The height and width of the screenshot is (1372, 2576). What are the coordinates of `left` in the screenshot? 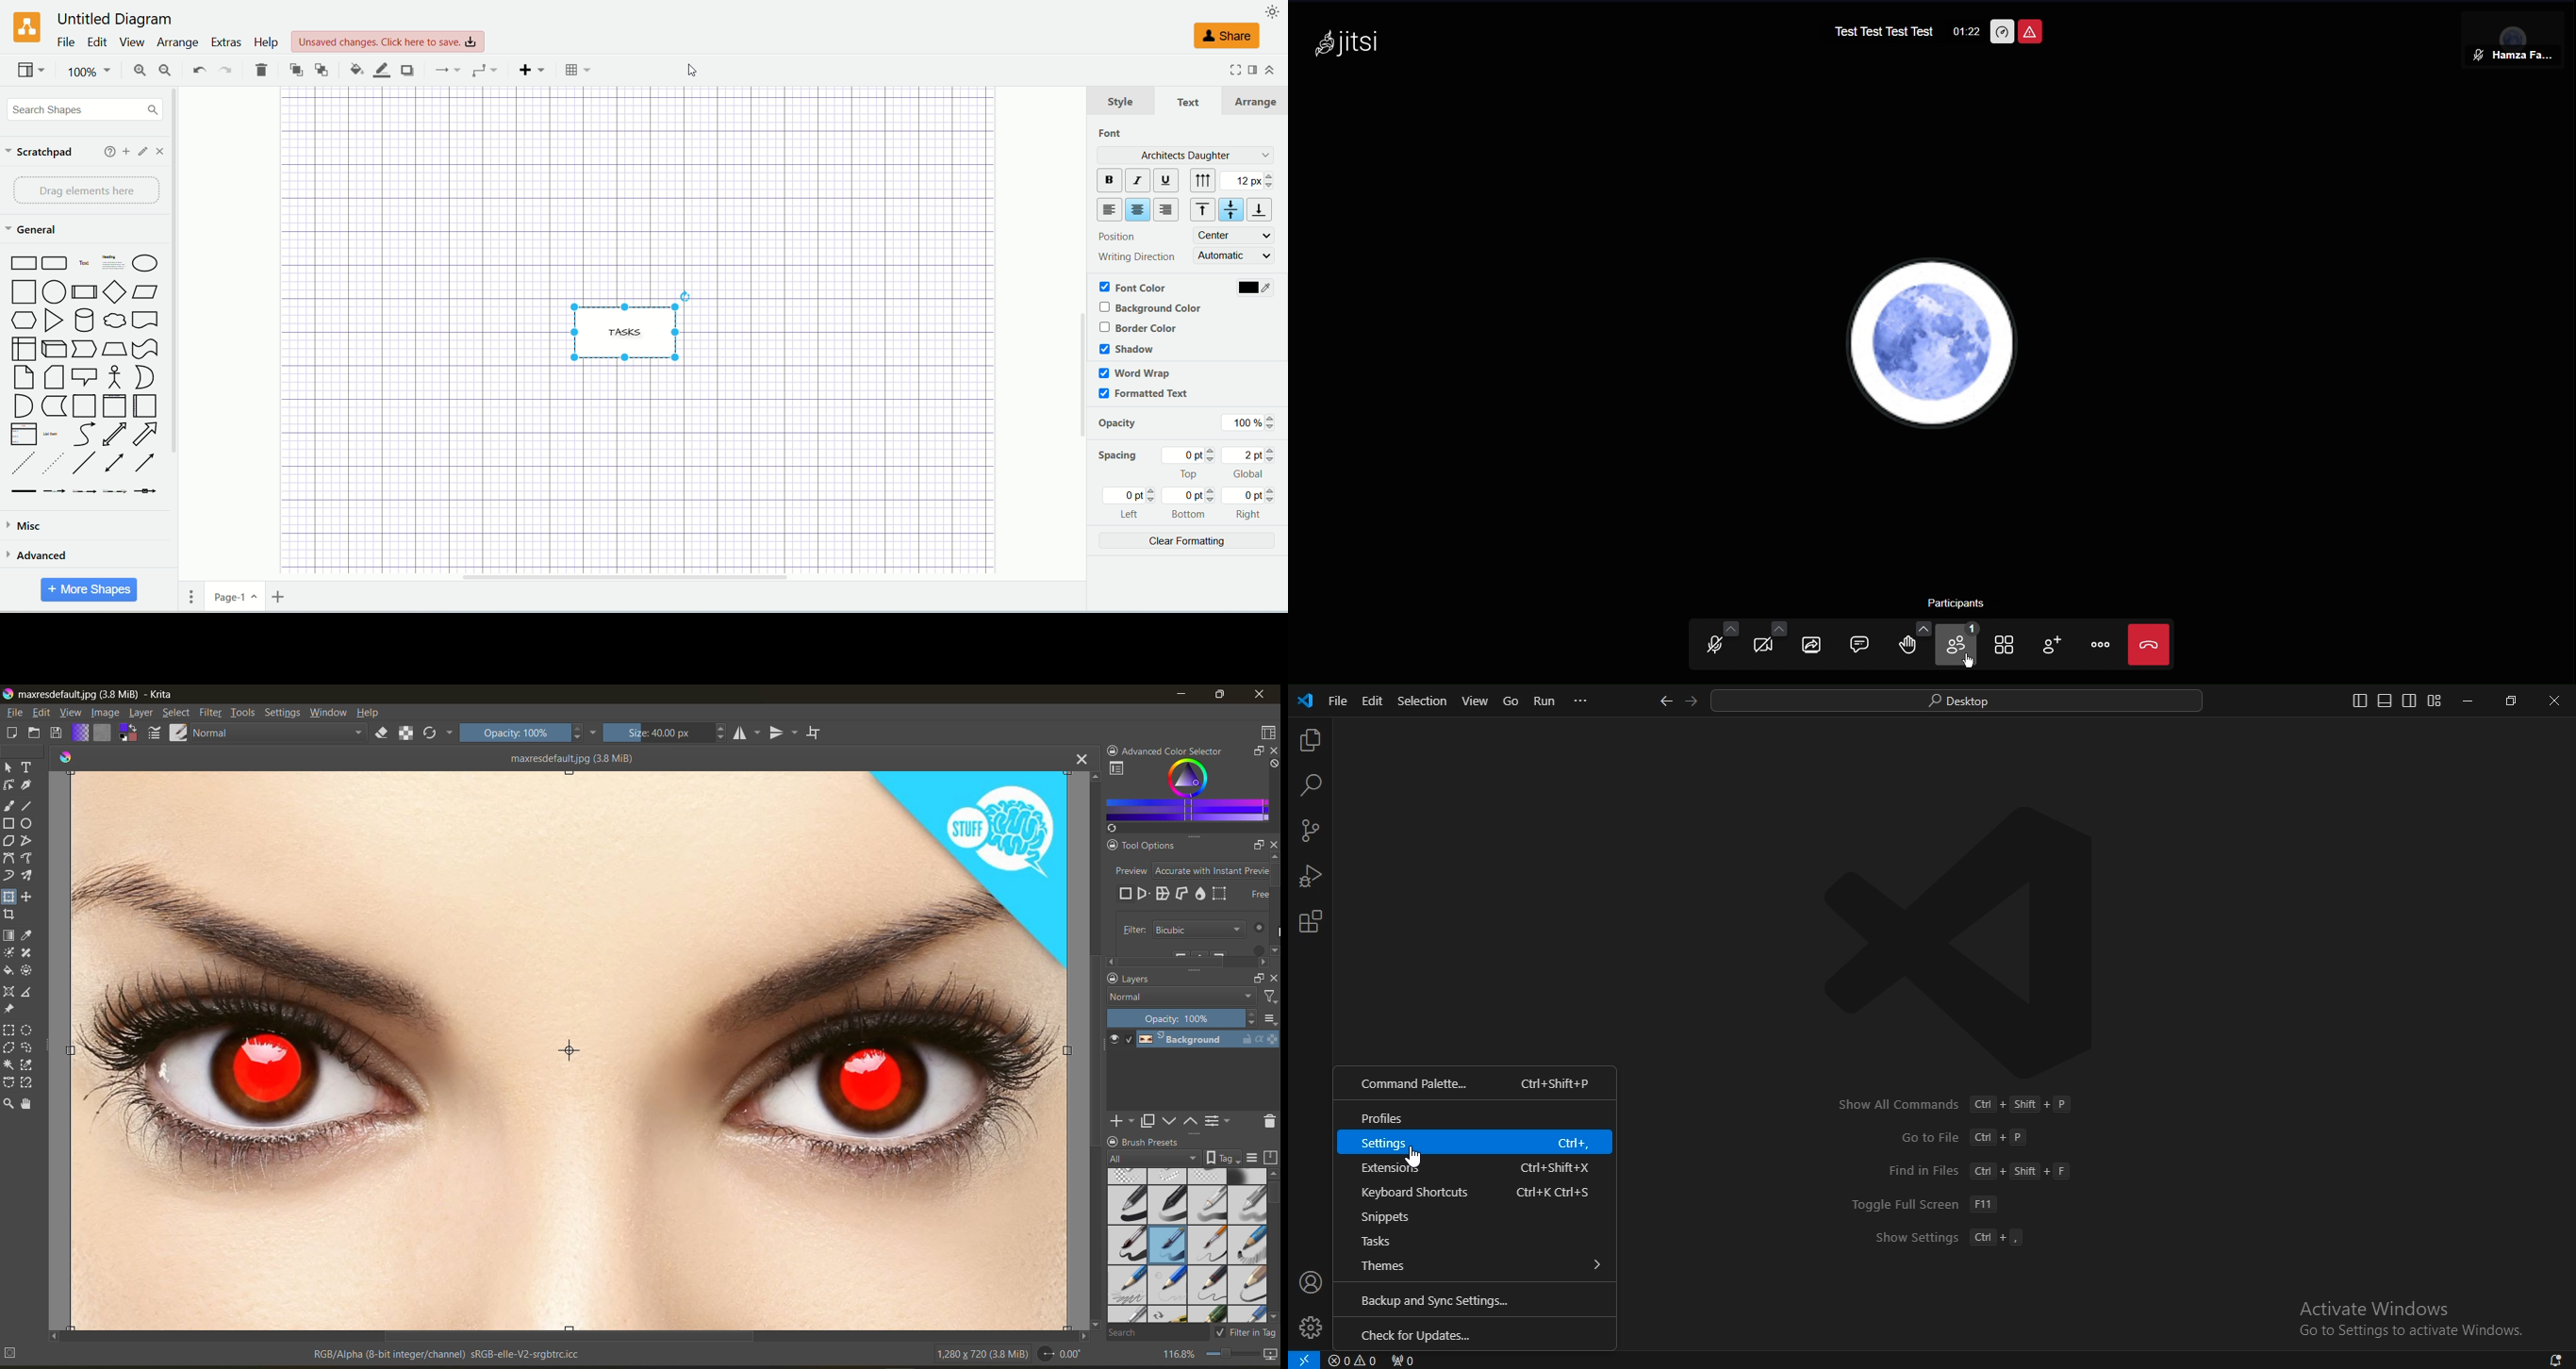 It's located at (1132, 504).